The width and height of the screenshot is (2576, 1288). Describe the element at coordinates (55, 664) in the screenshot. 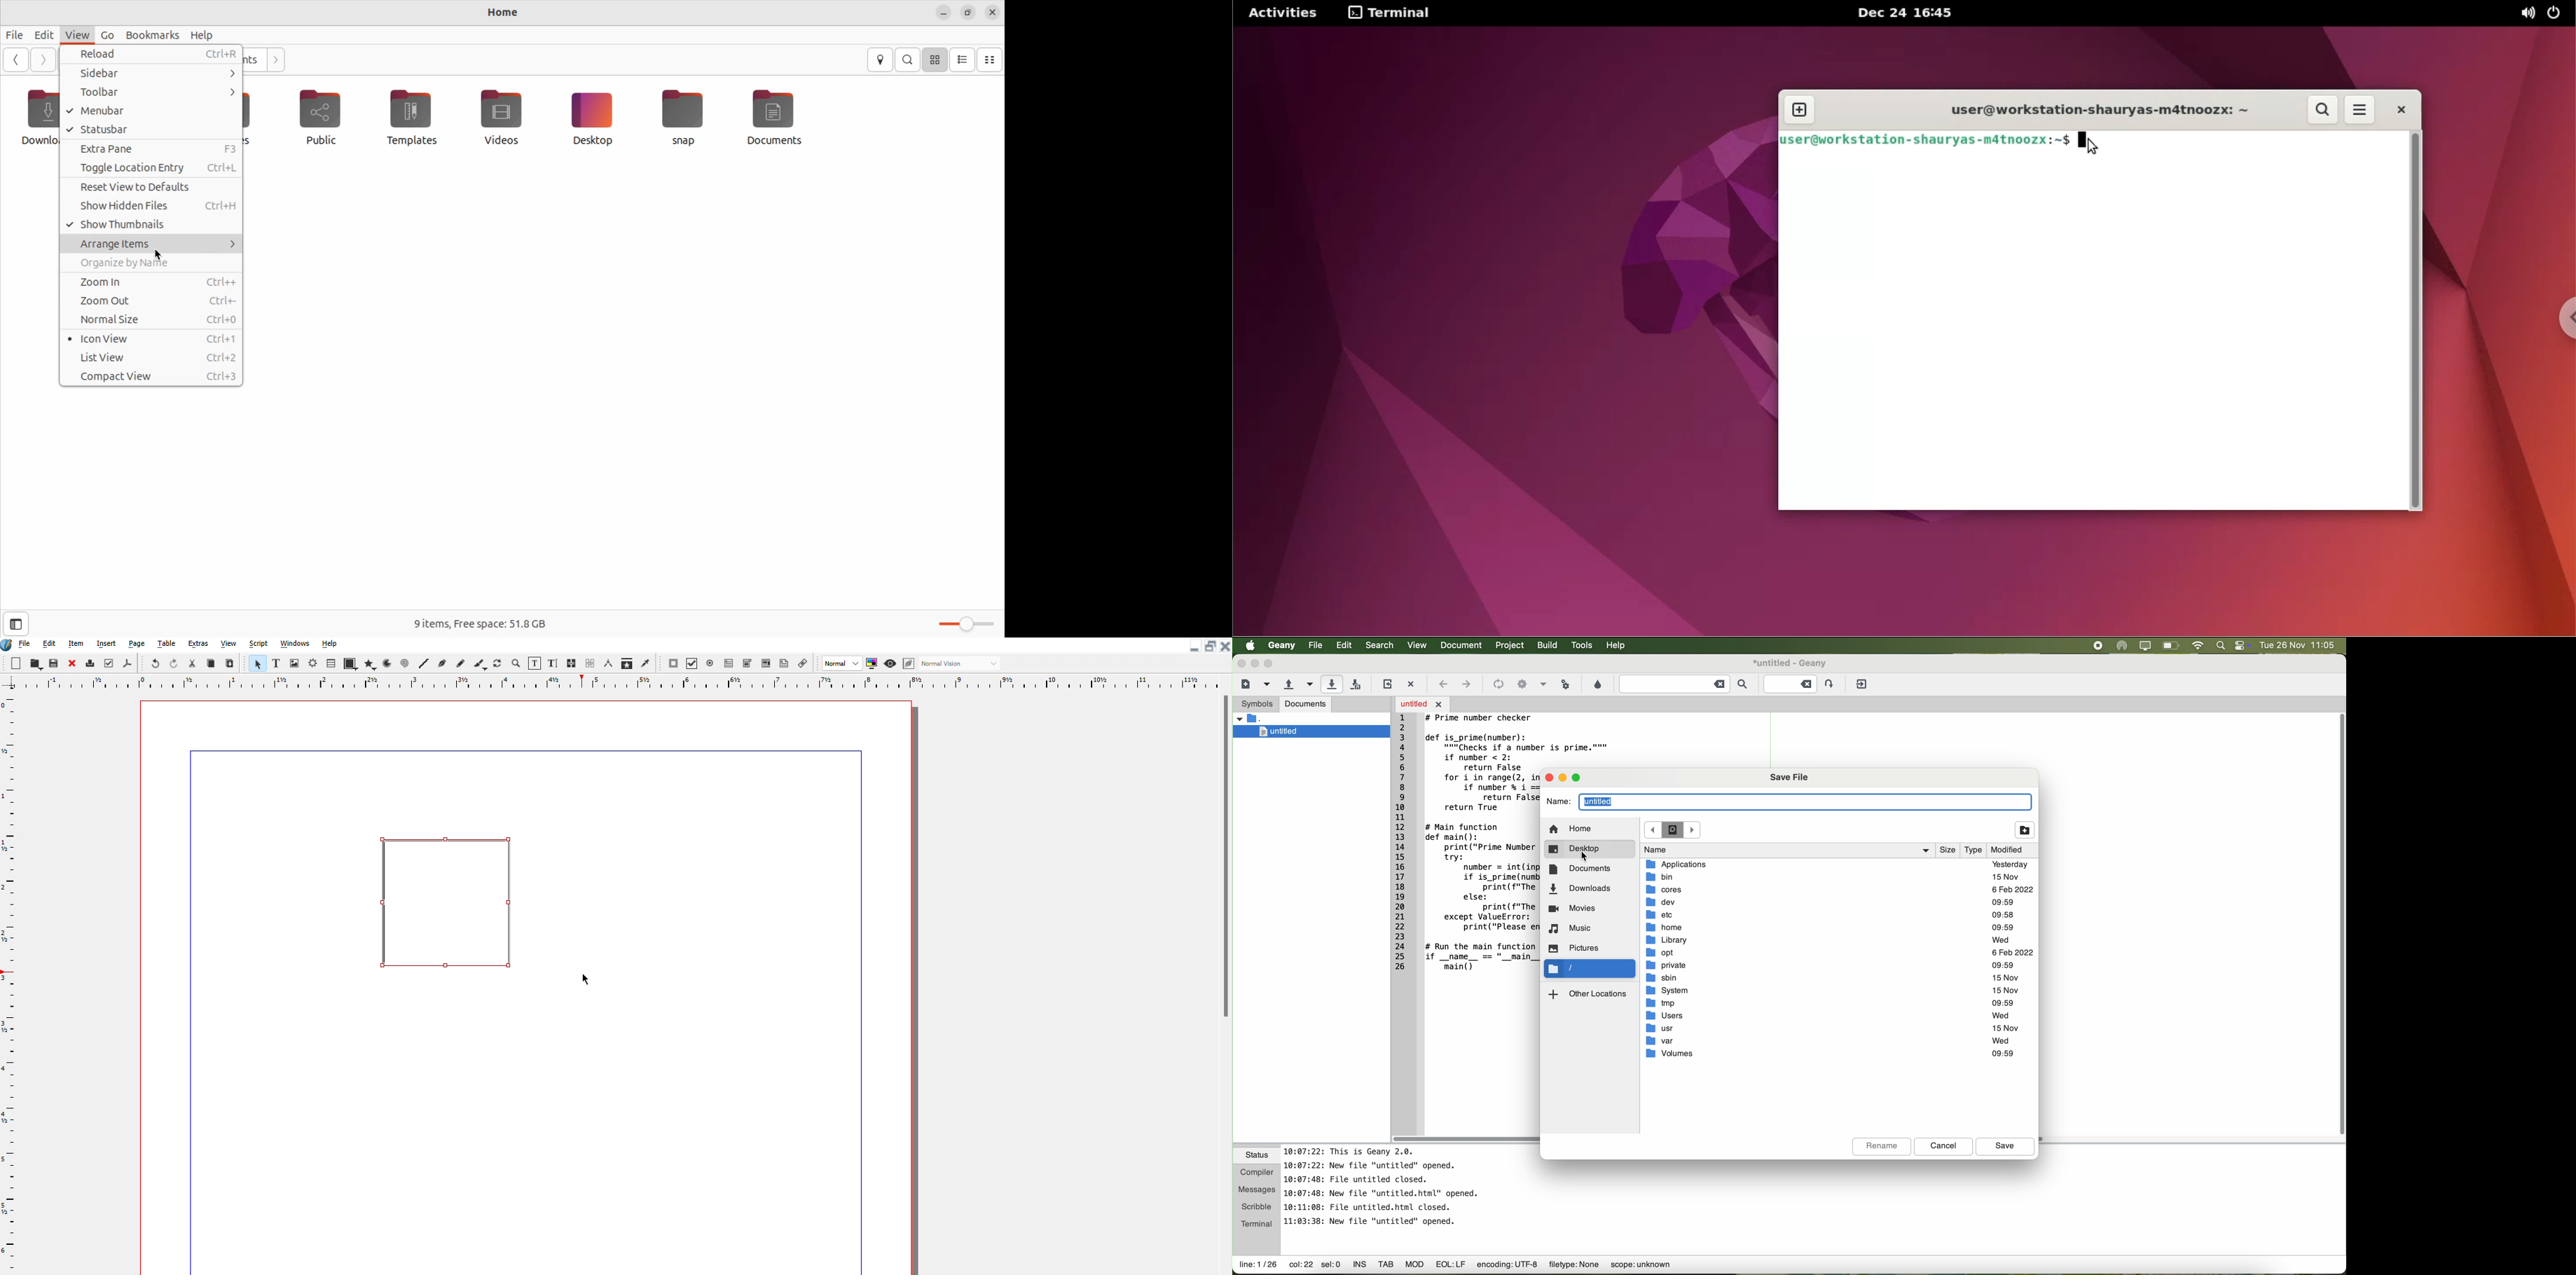

I see `Save` at that location.